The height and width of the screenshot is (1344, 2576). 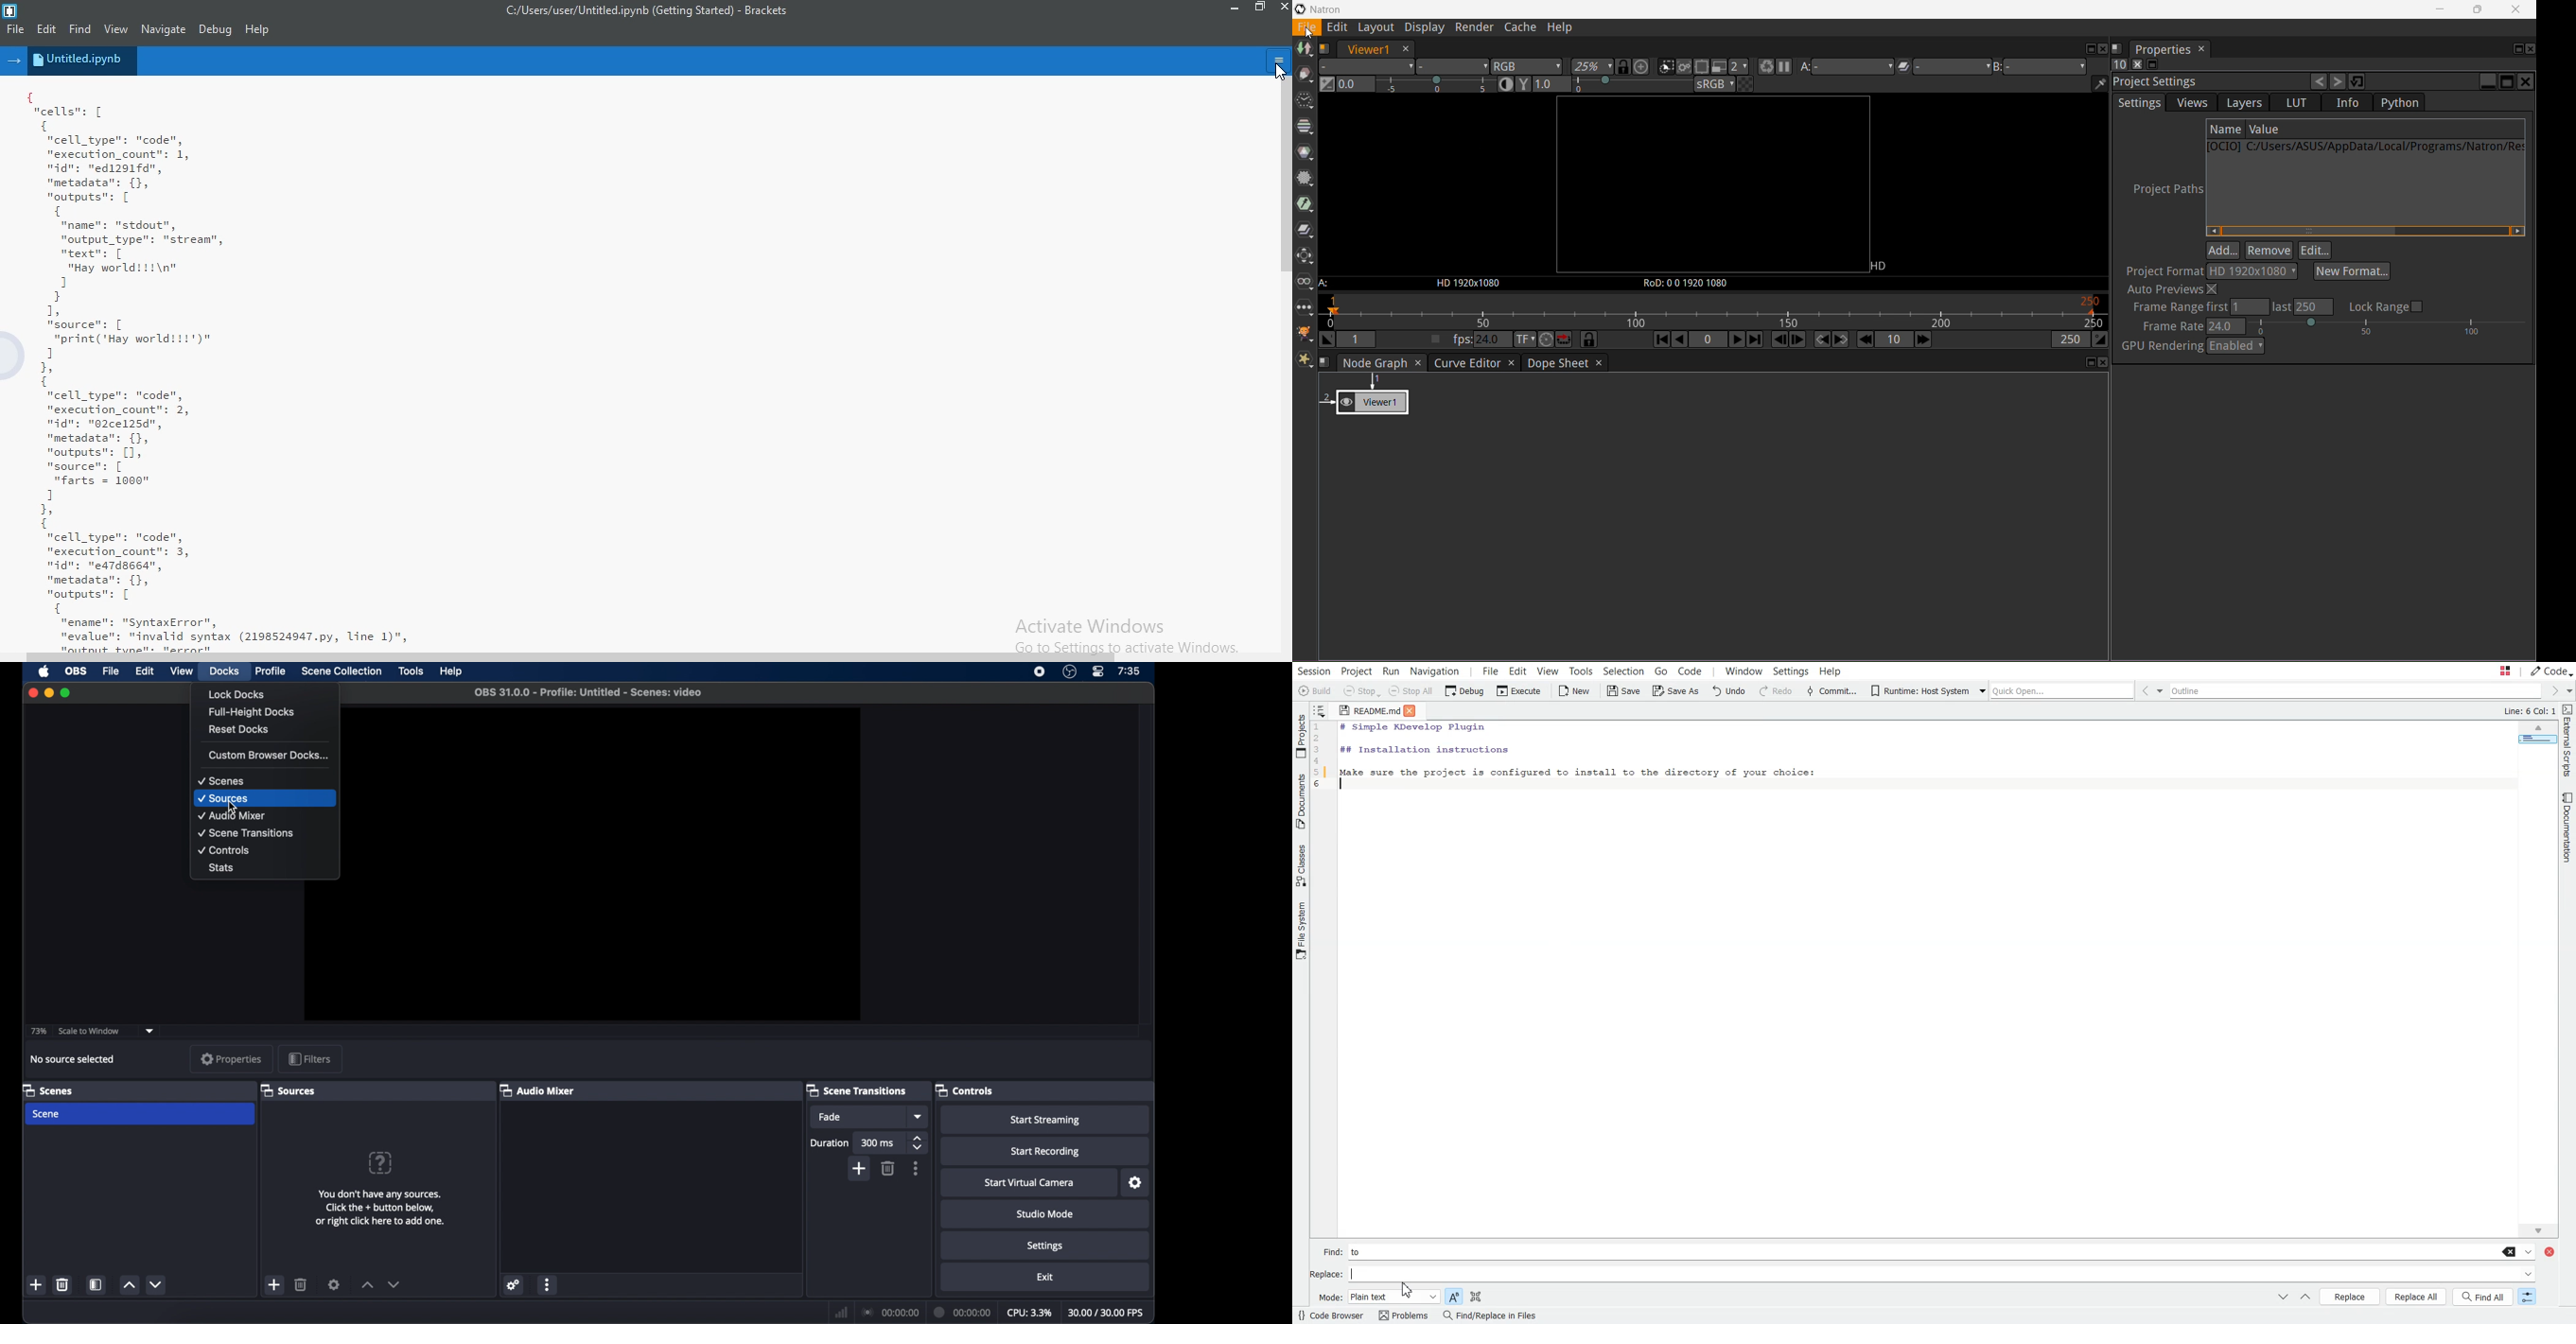 What do you see at coordinates (216, 30) in the screenshot?
I see `Debug` at bounding box center [216, 30].